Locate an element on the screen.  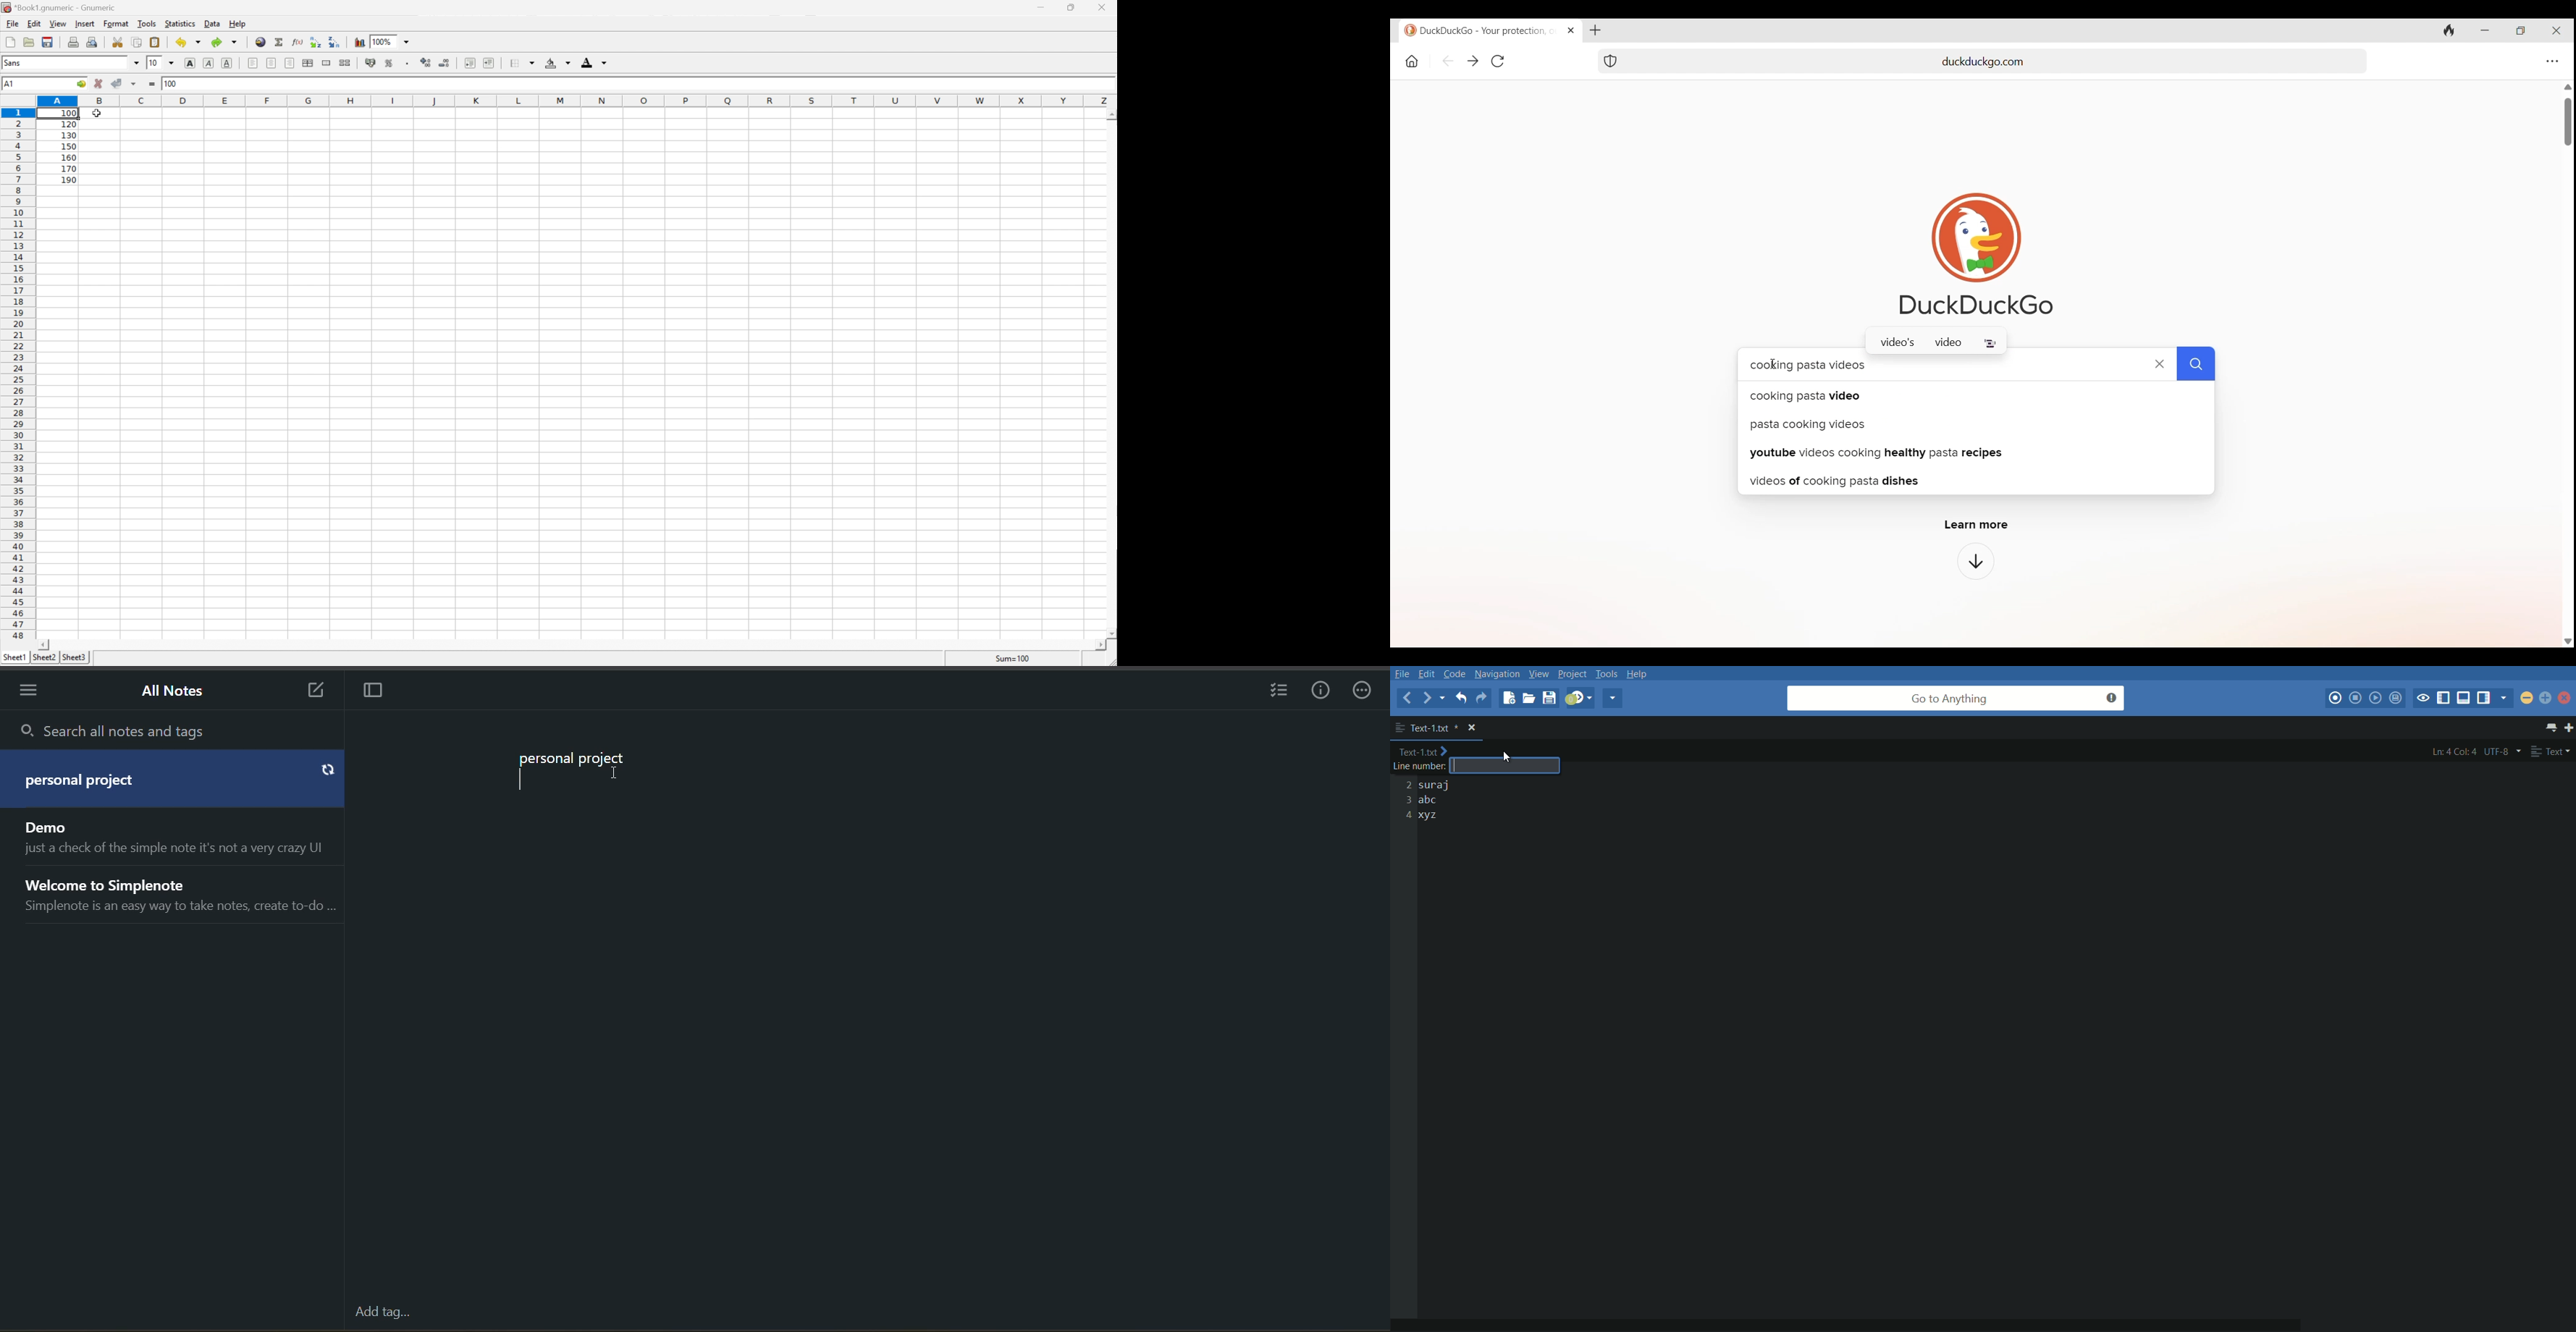
120 is located at coordinates (69, 123).